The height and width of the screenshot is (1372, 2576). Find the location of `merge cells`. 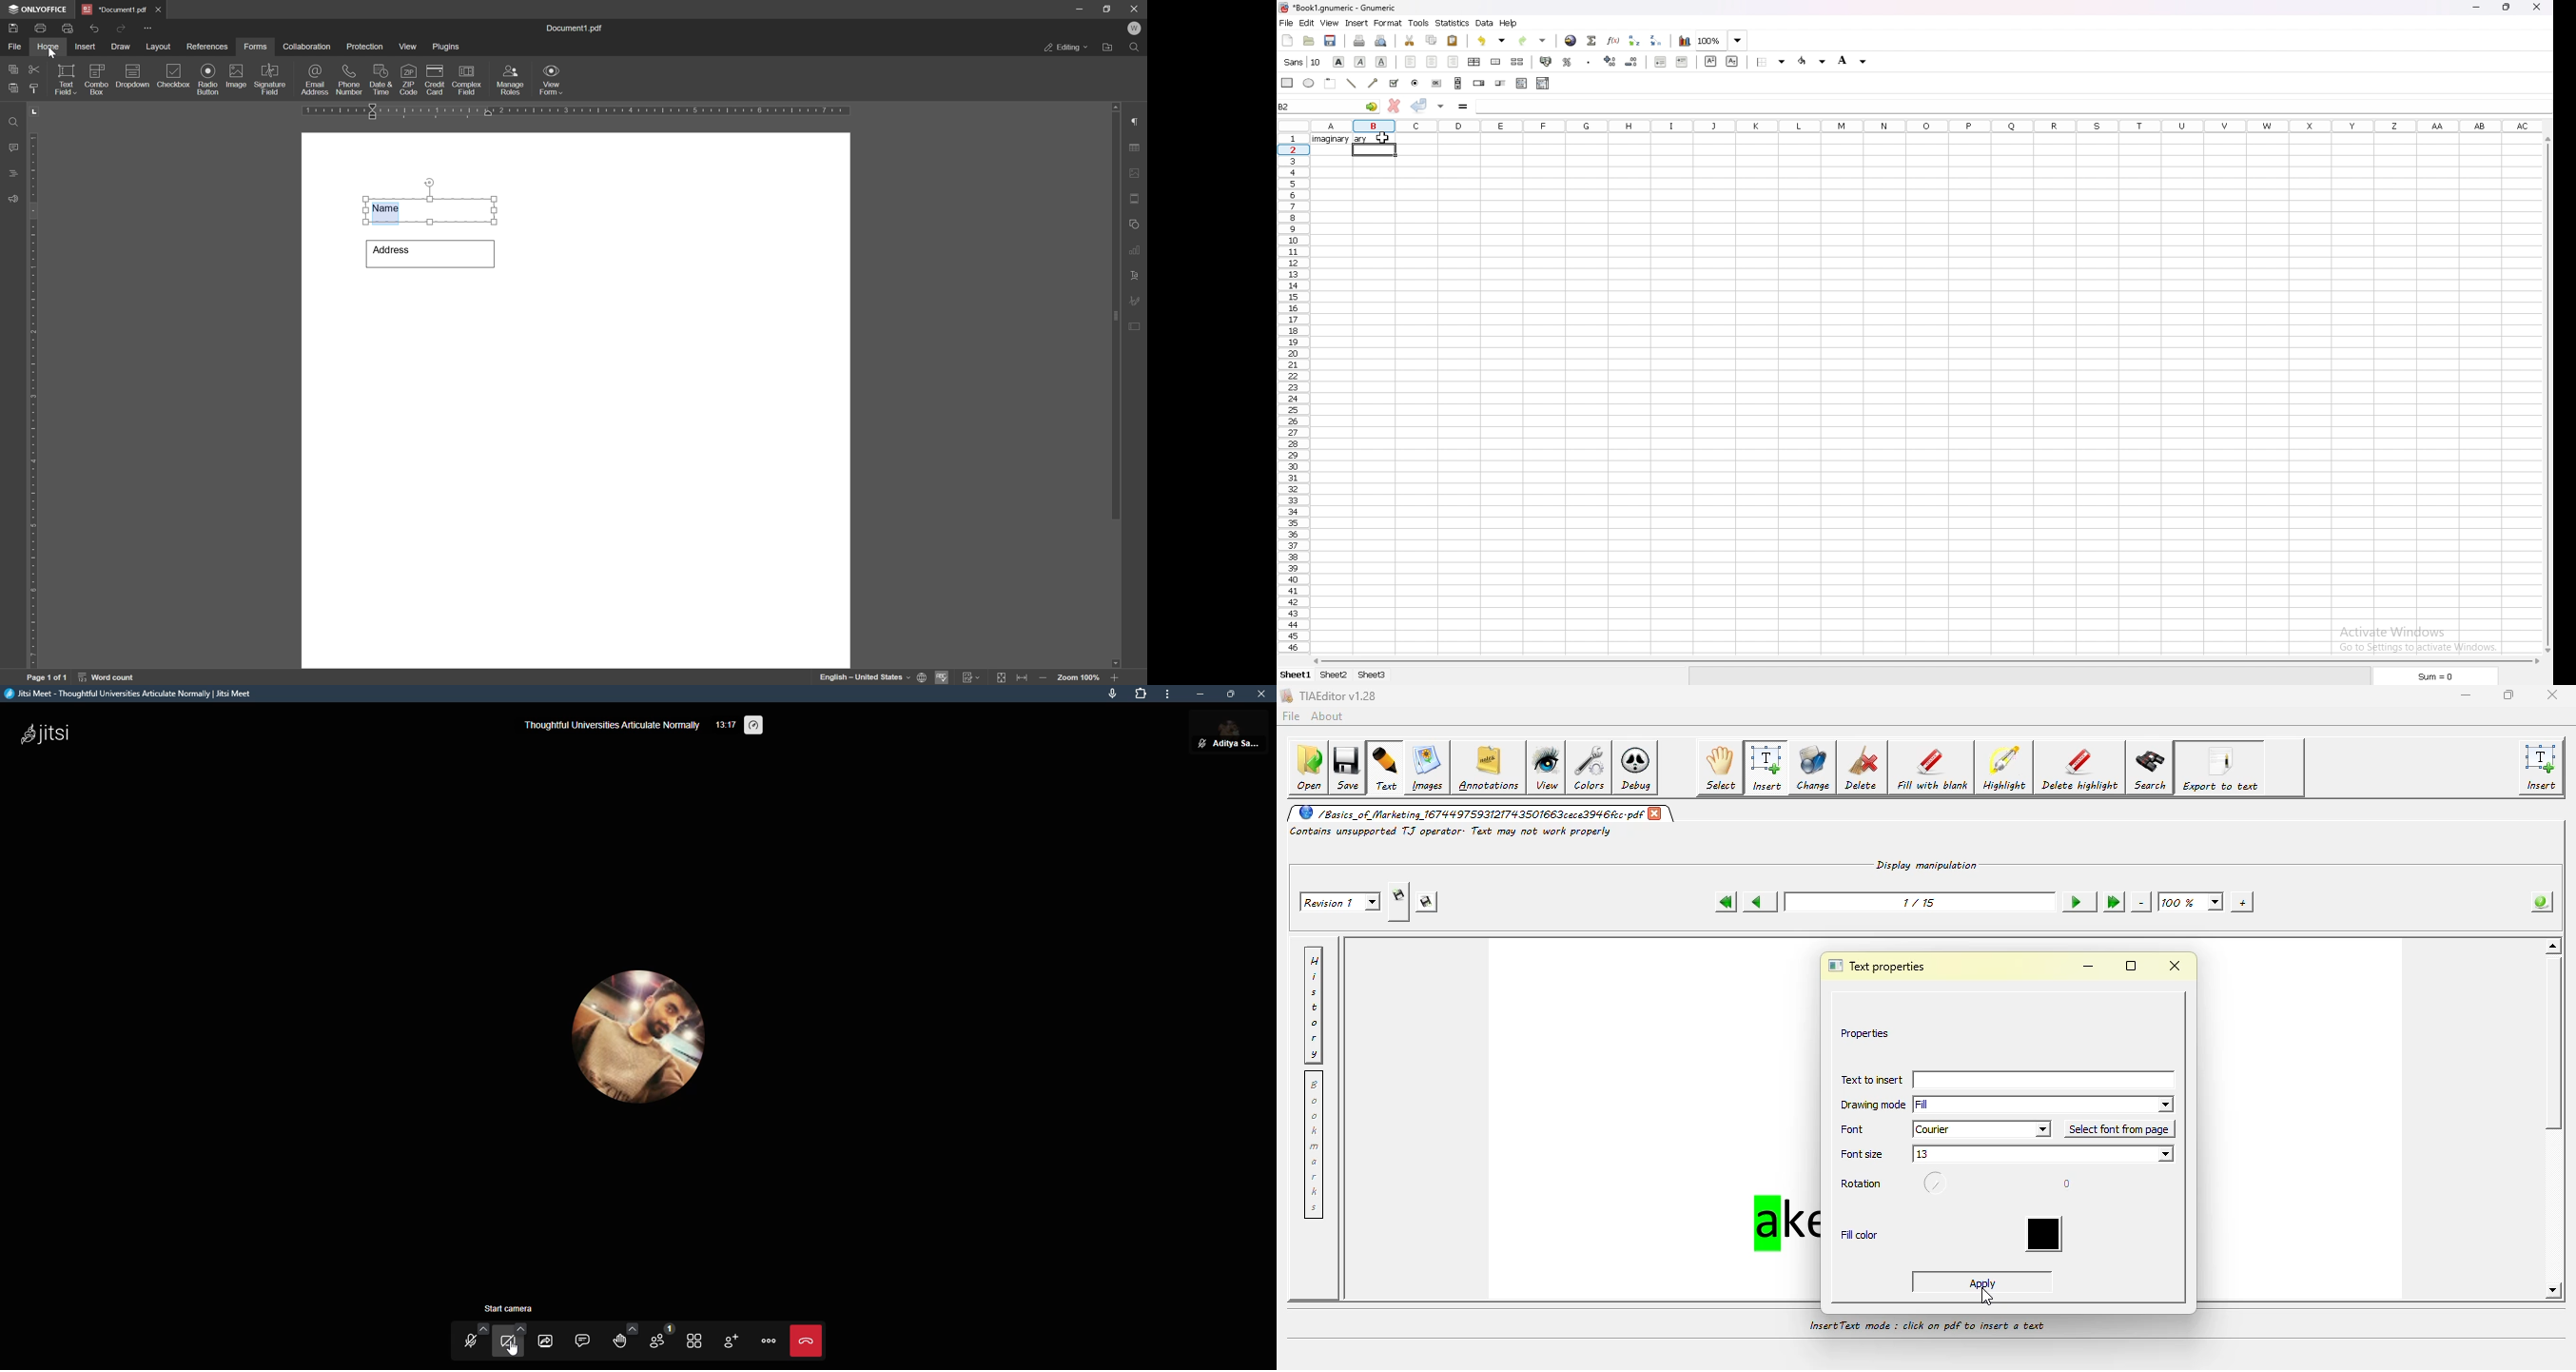

merge cells is located at coordinates (1496, 61).